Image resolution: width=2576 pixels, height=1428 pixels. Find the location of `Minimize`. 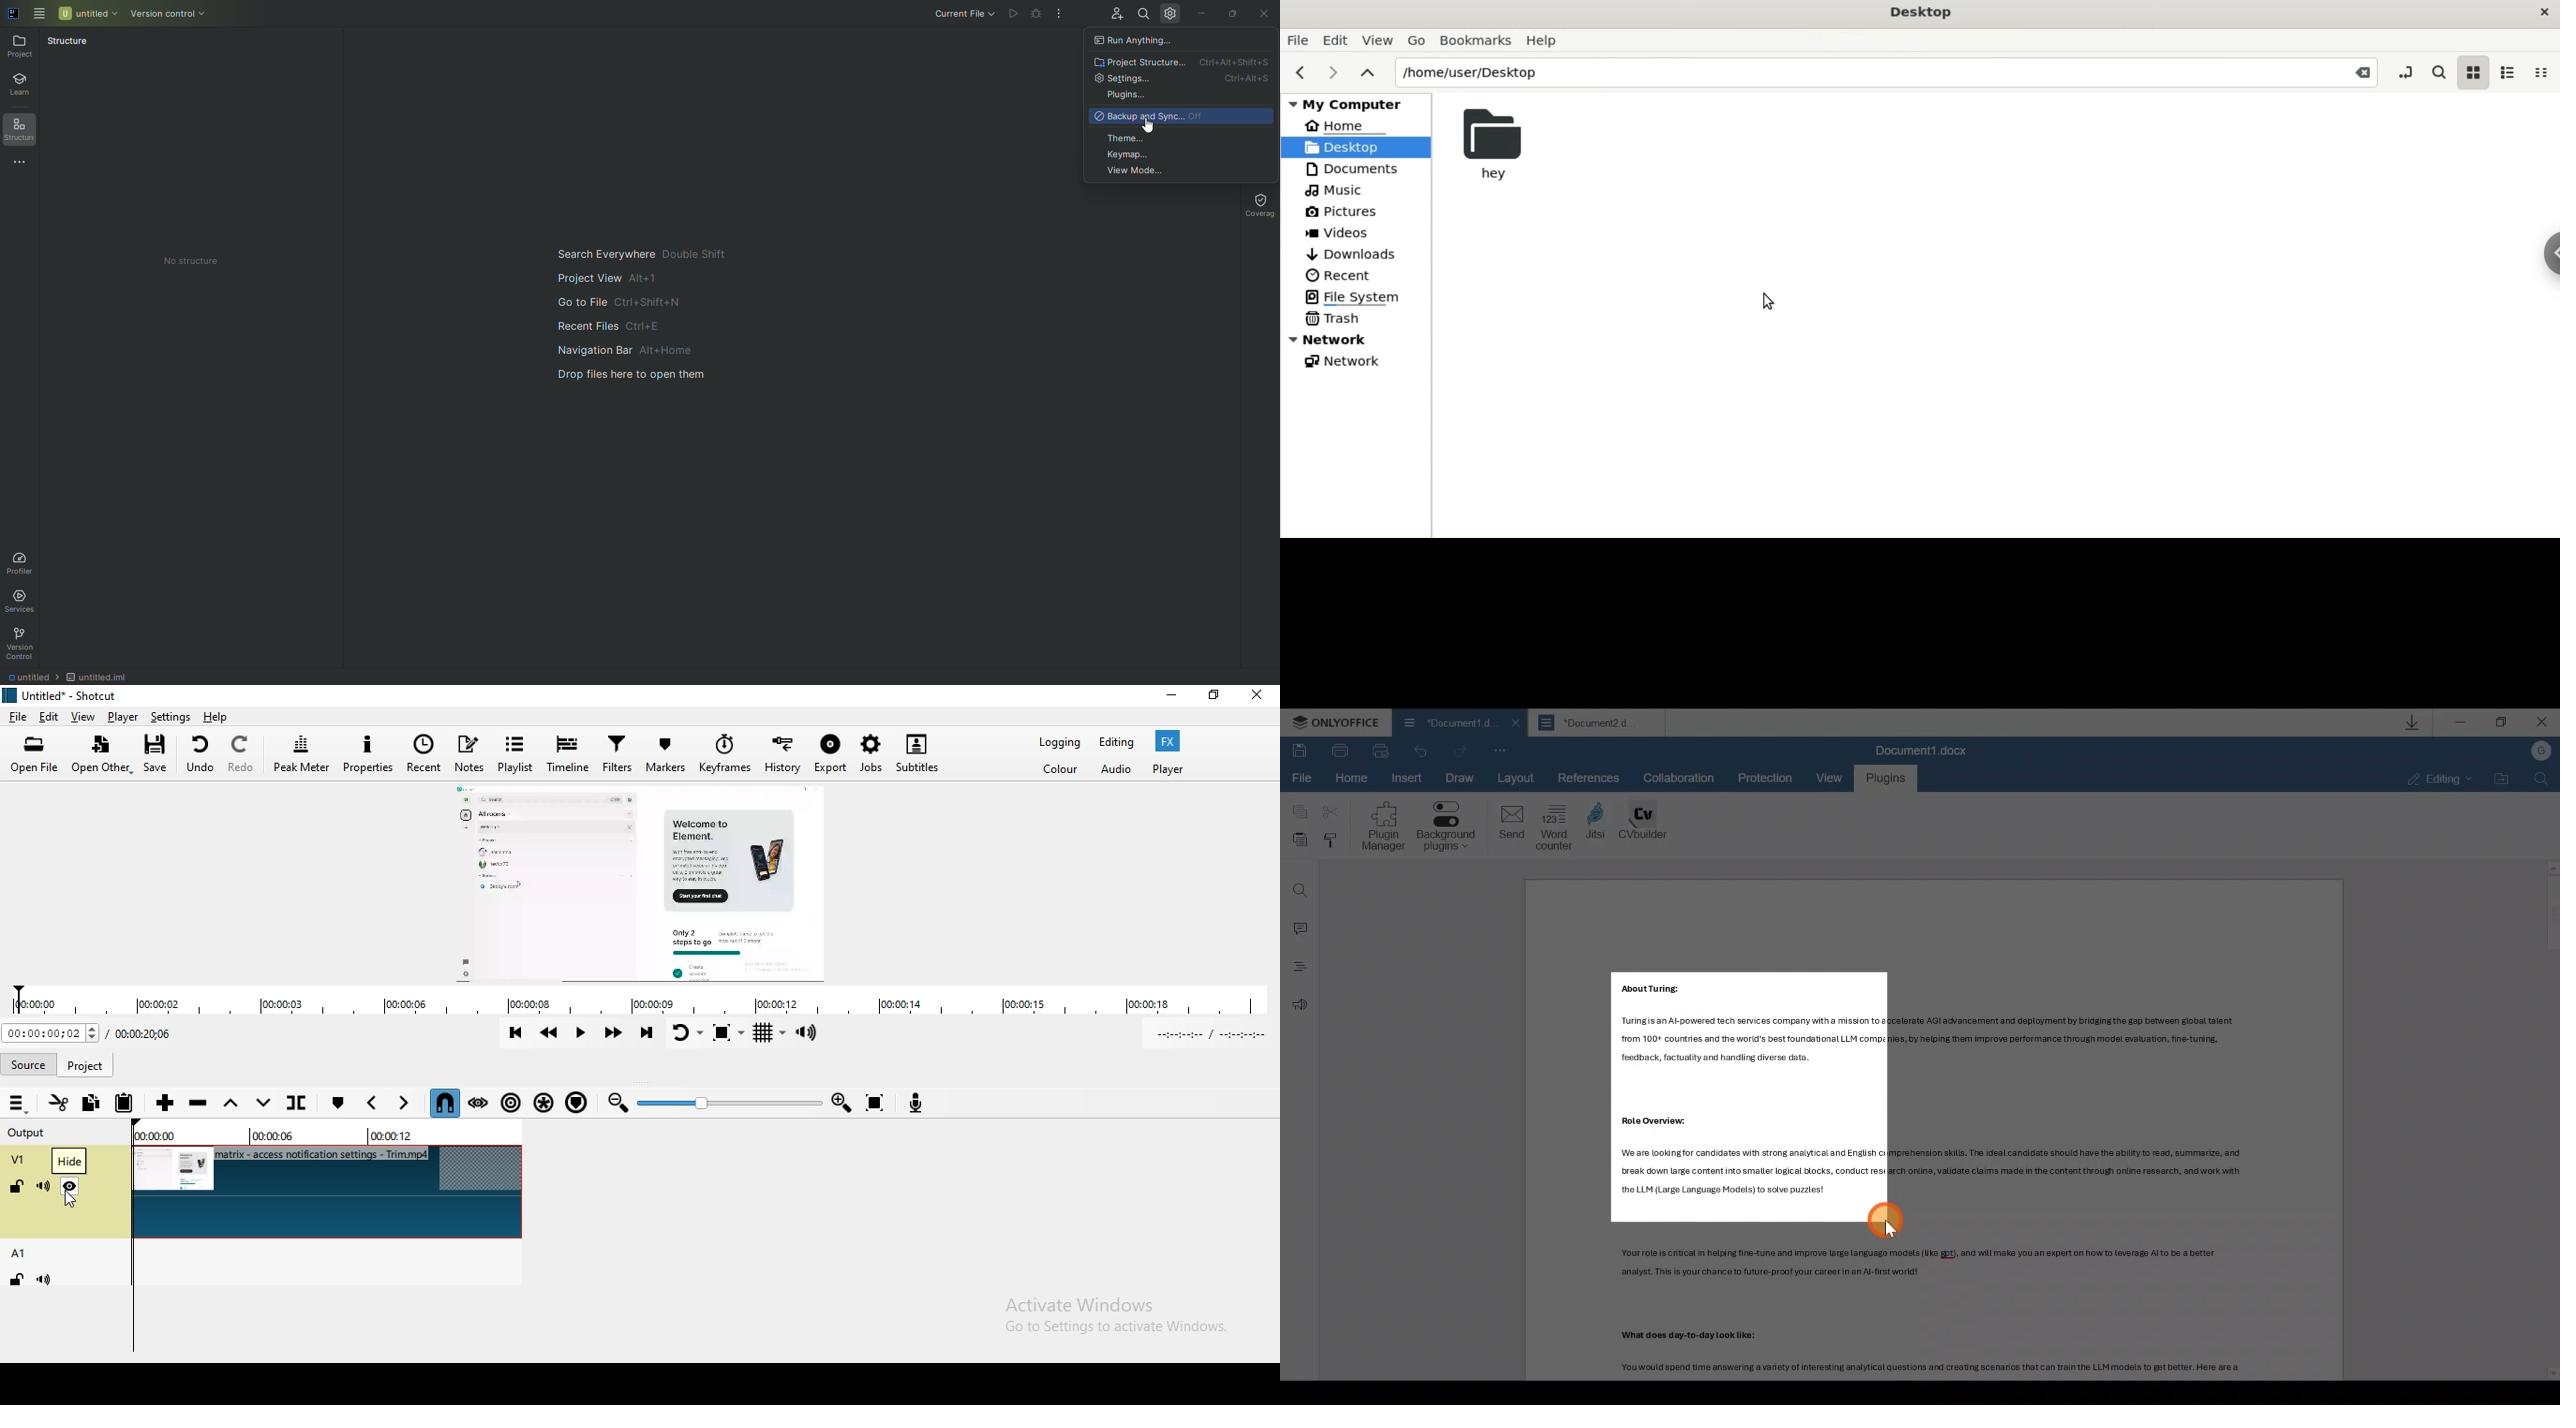

Minimize is located at coordinates (2460, 725).